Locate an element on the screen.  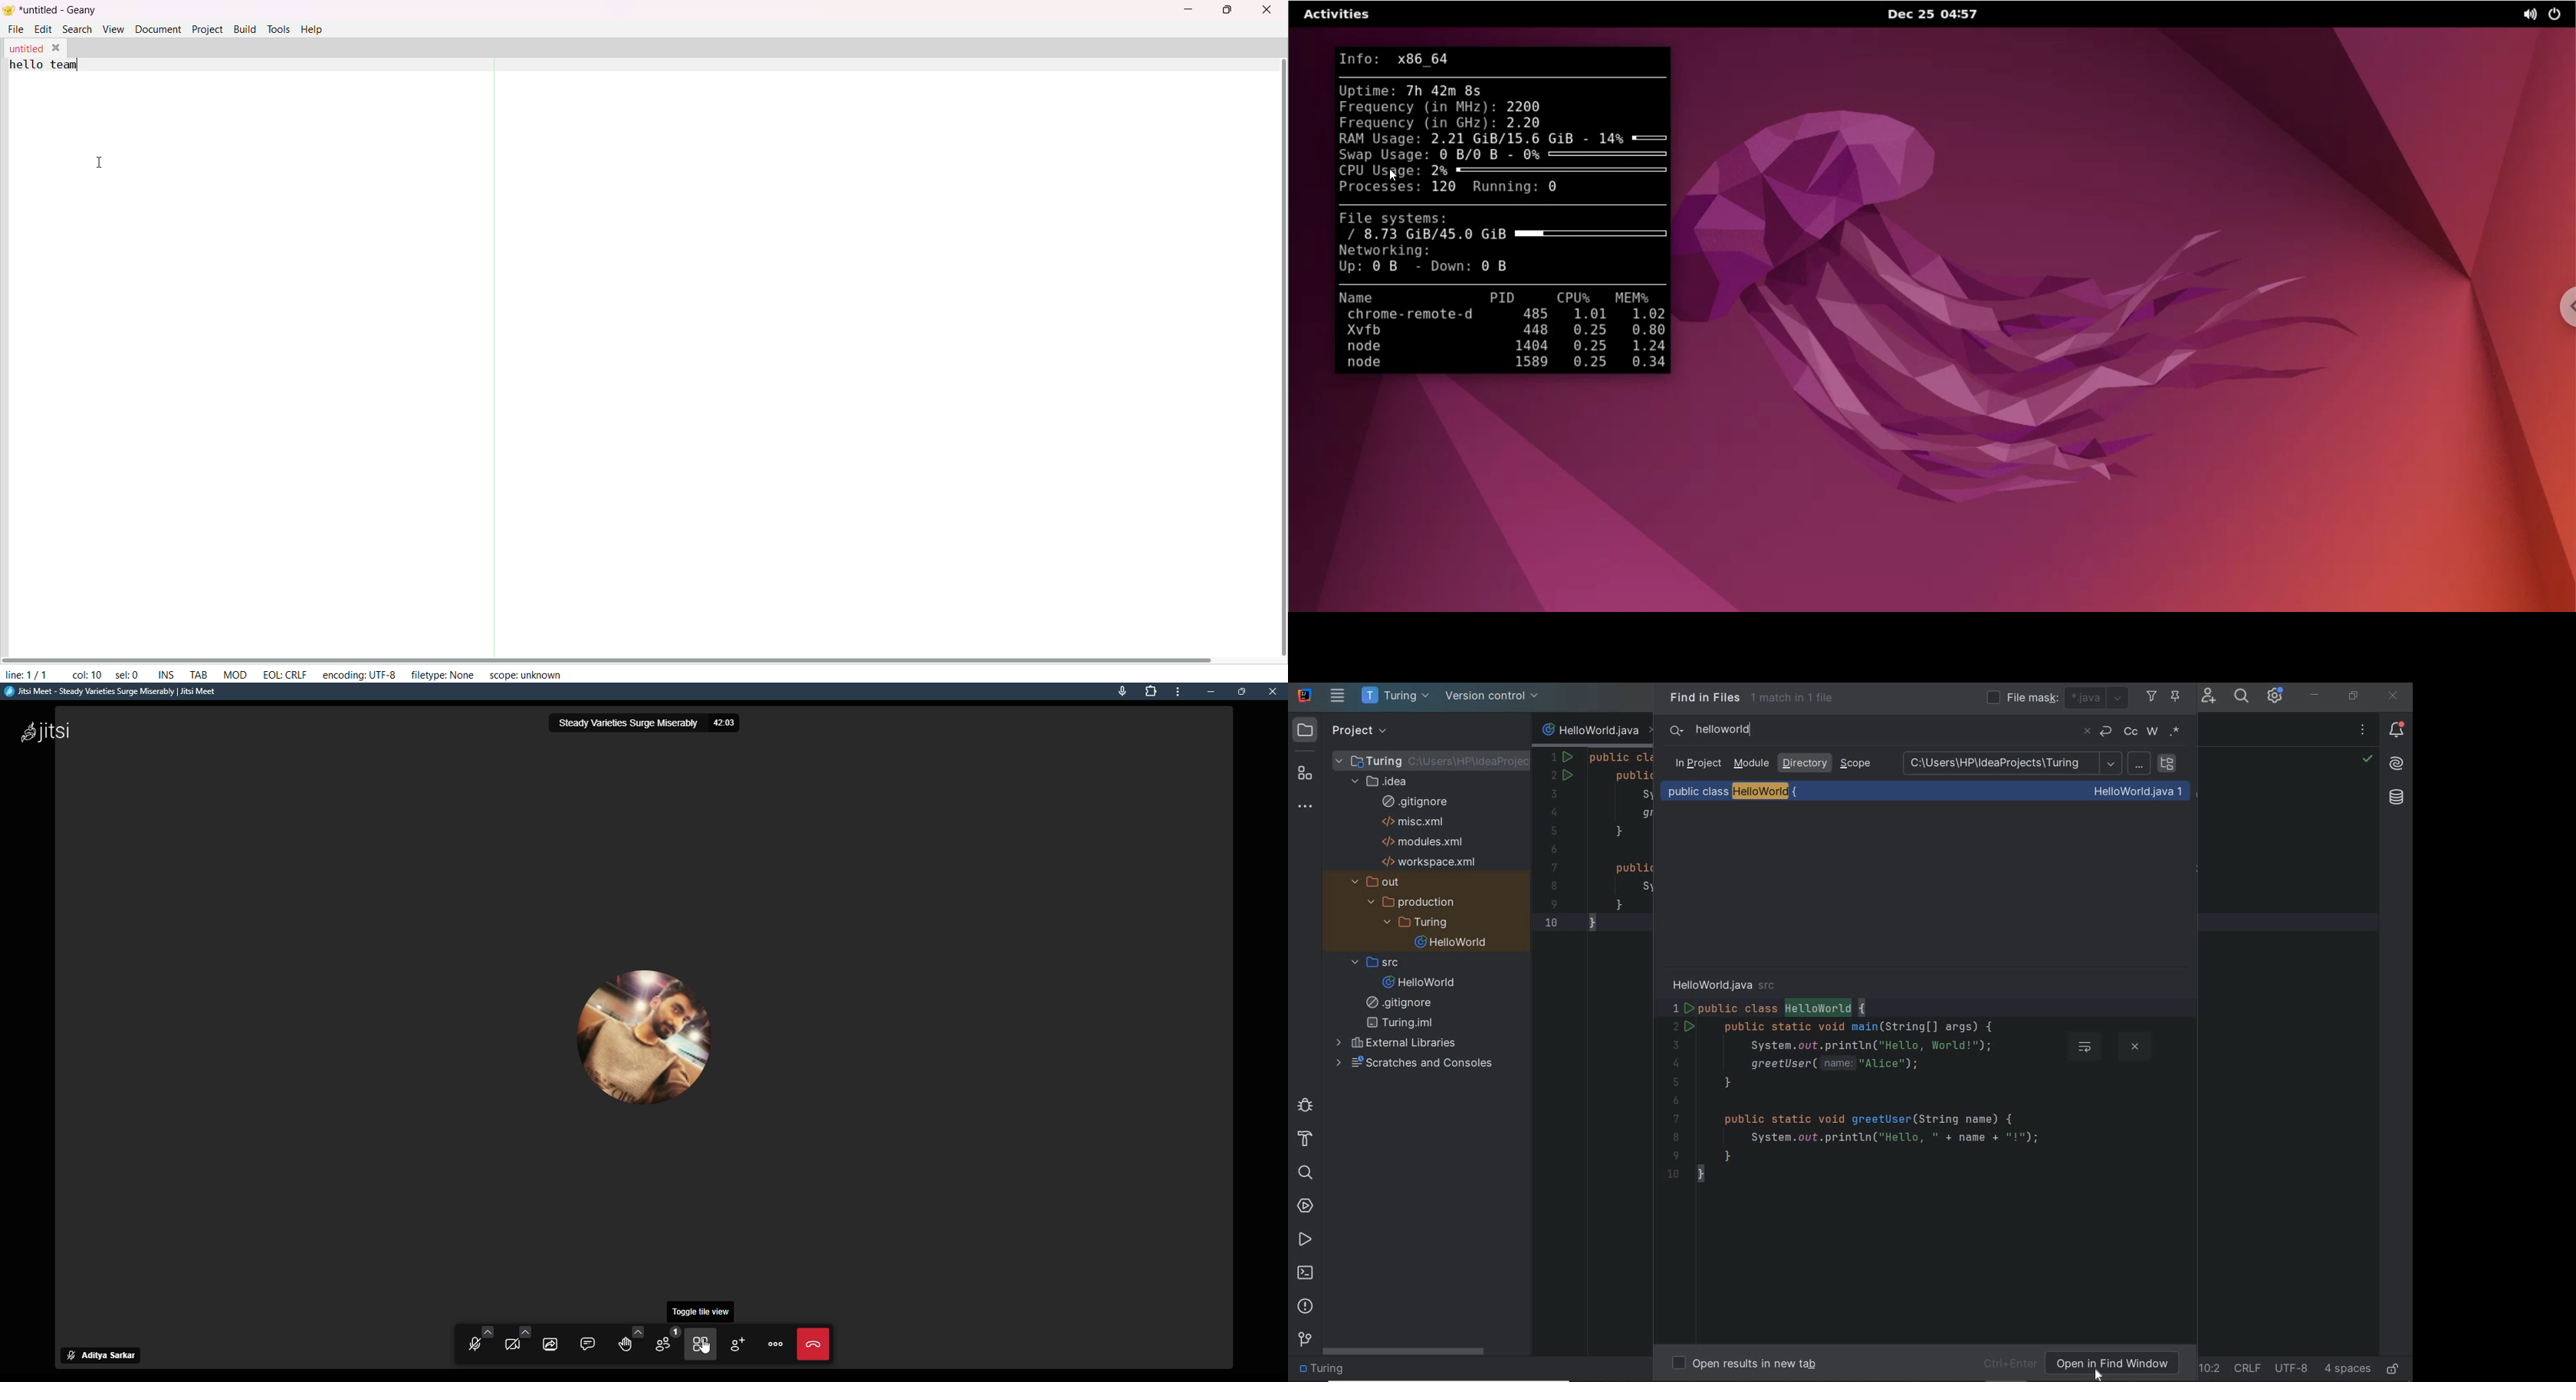
notifications is located at coordinates (2396, 729).